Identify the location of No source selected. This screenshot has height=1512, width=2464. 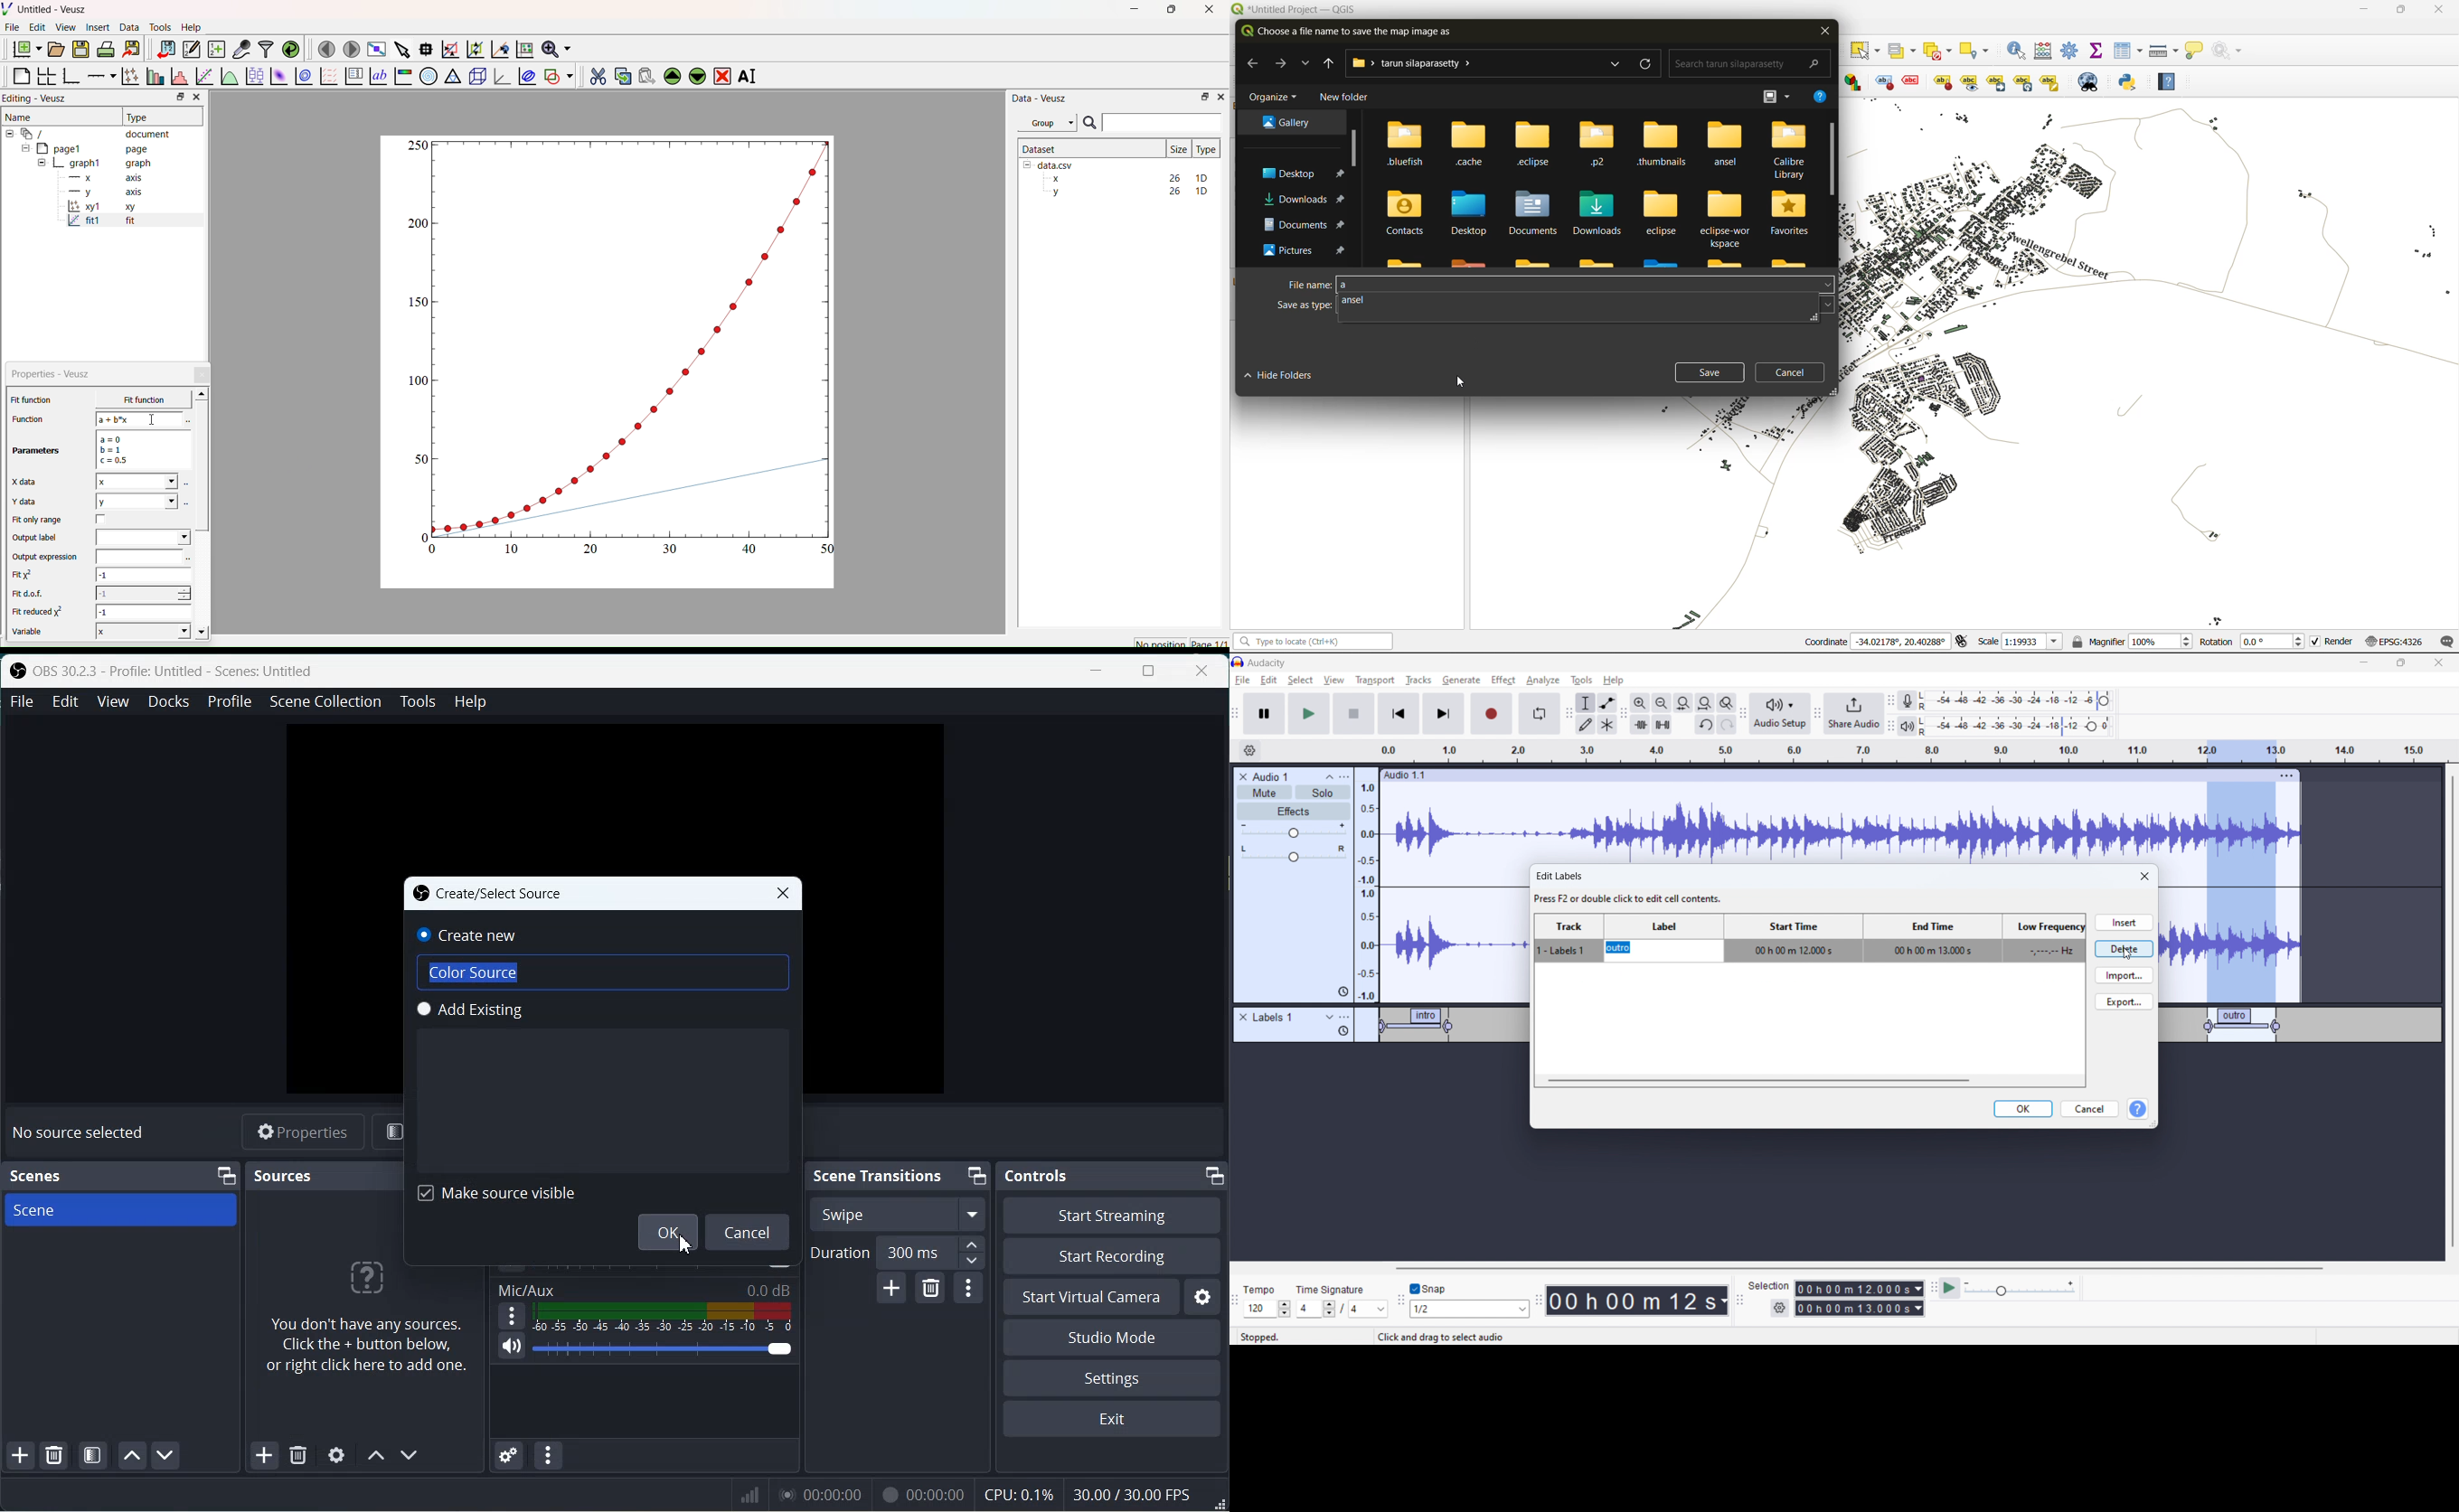
(80, 1132).